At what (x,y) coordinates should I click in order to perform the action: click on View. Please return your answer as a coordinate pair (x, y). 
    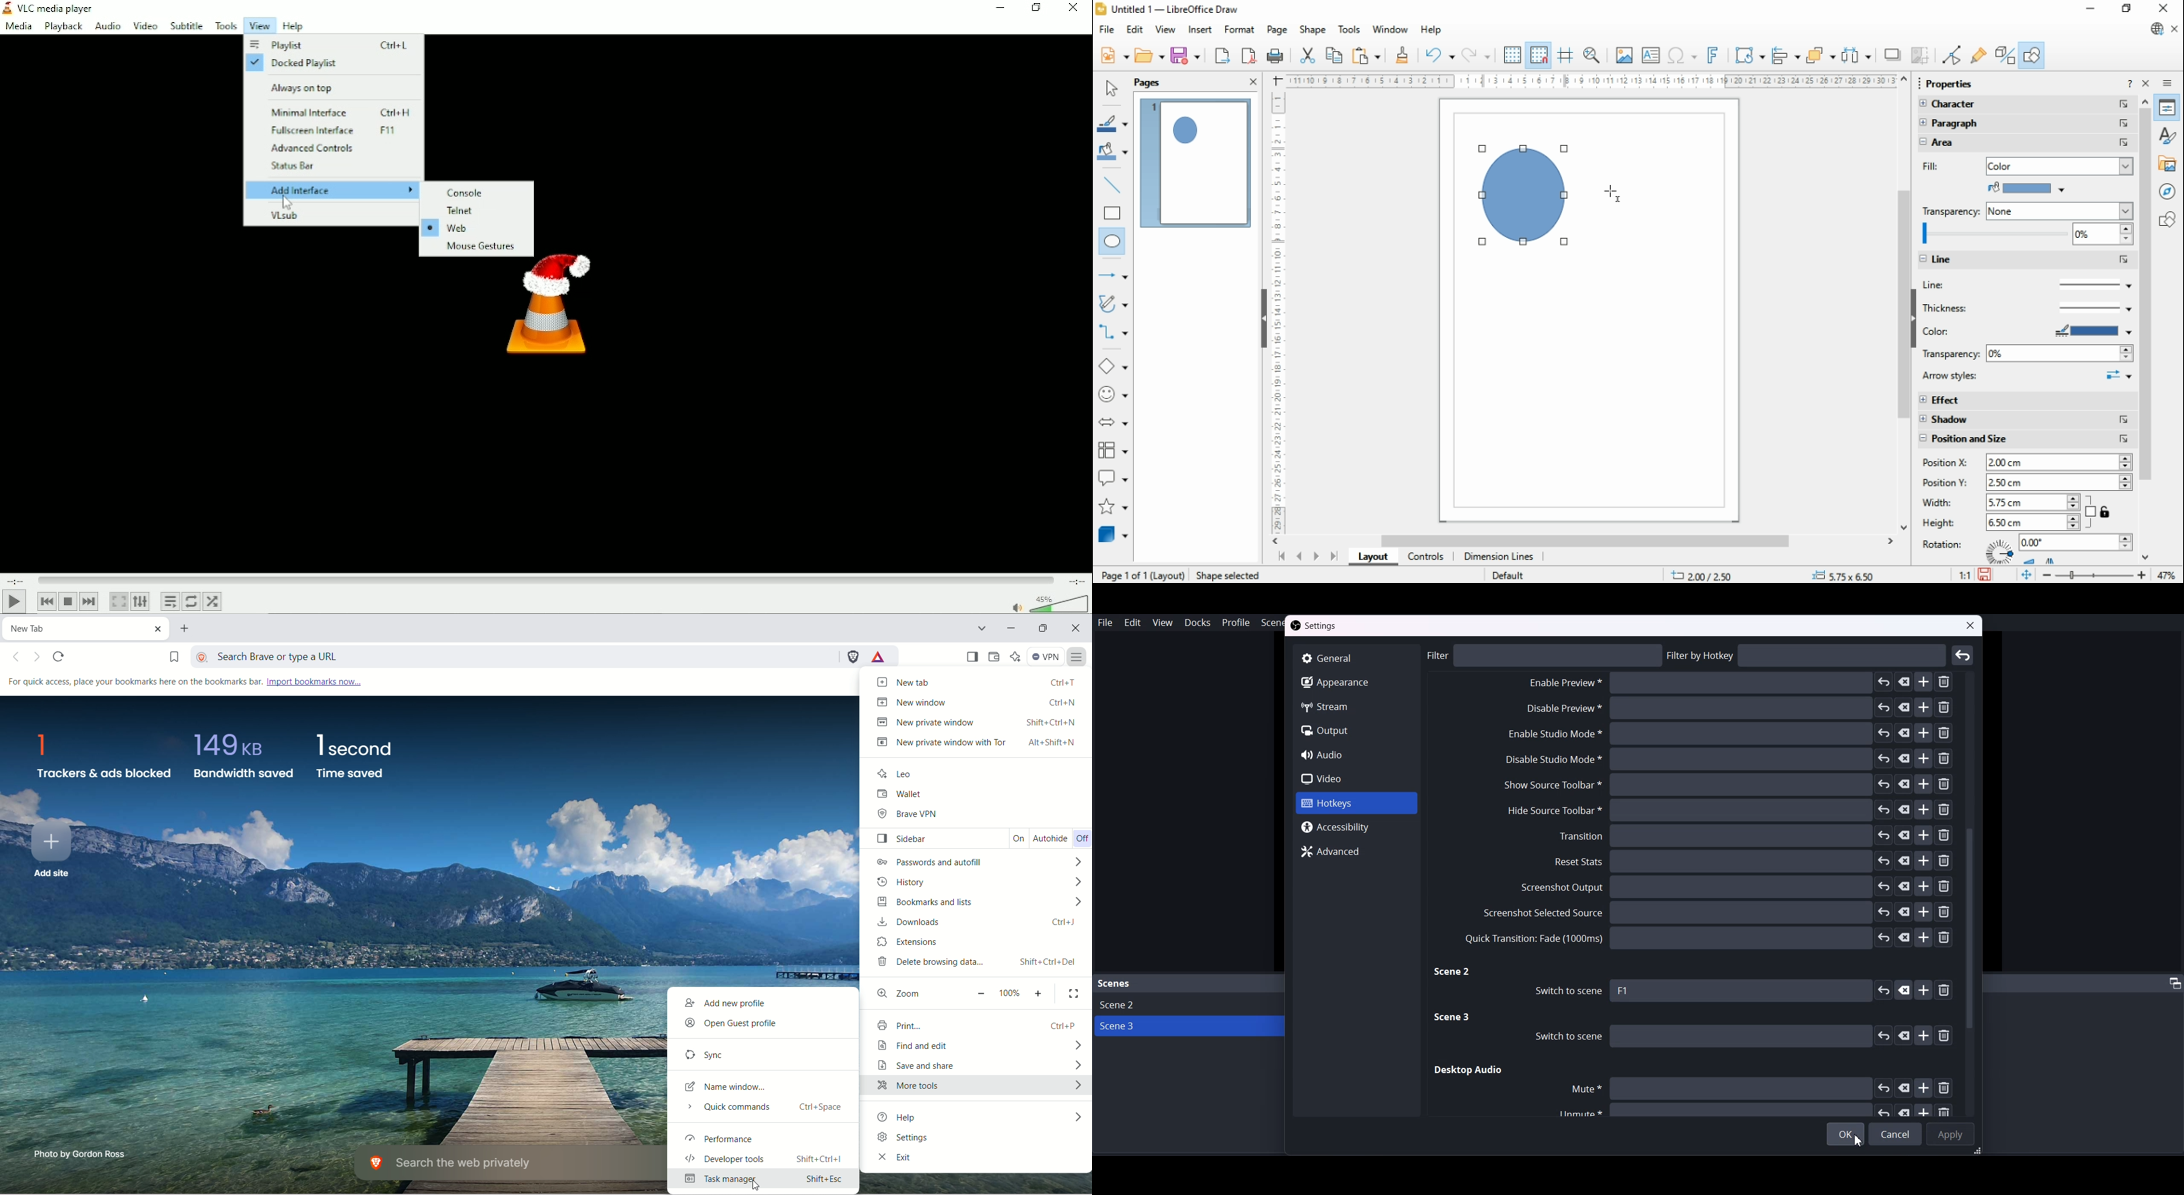
    Looking at the image, I should click on (1161, 622).